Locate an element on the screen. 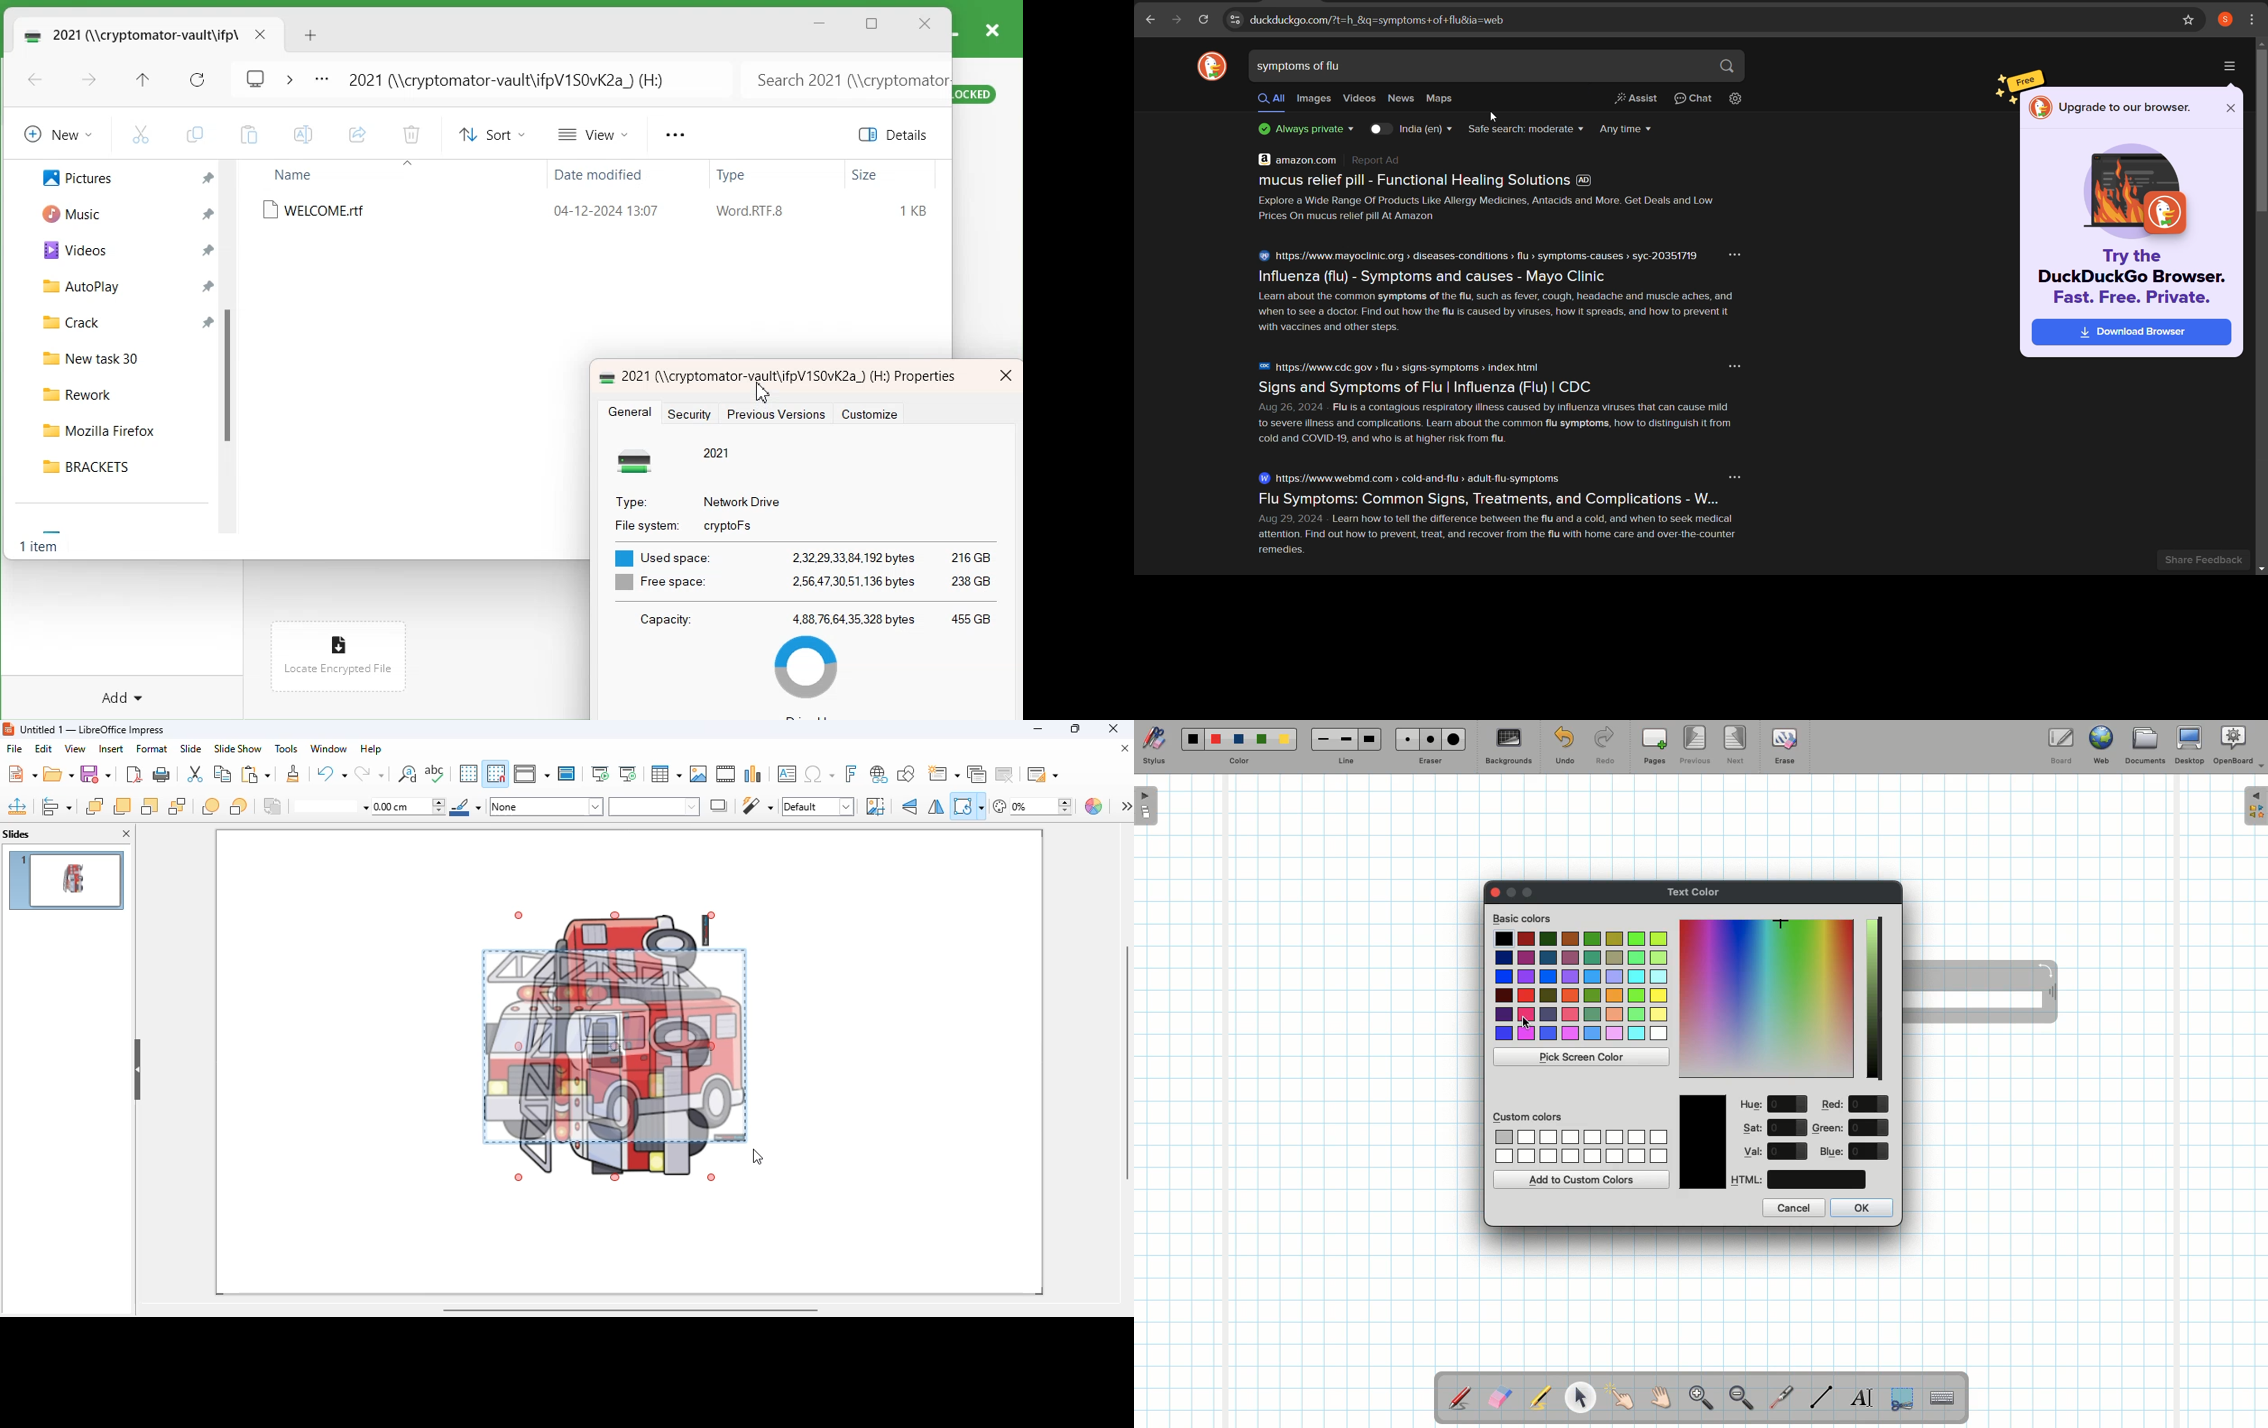 This screenshot has height=1428, width=2268. snap to grid is located at coordinates (496, 773).